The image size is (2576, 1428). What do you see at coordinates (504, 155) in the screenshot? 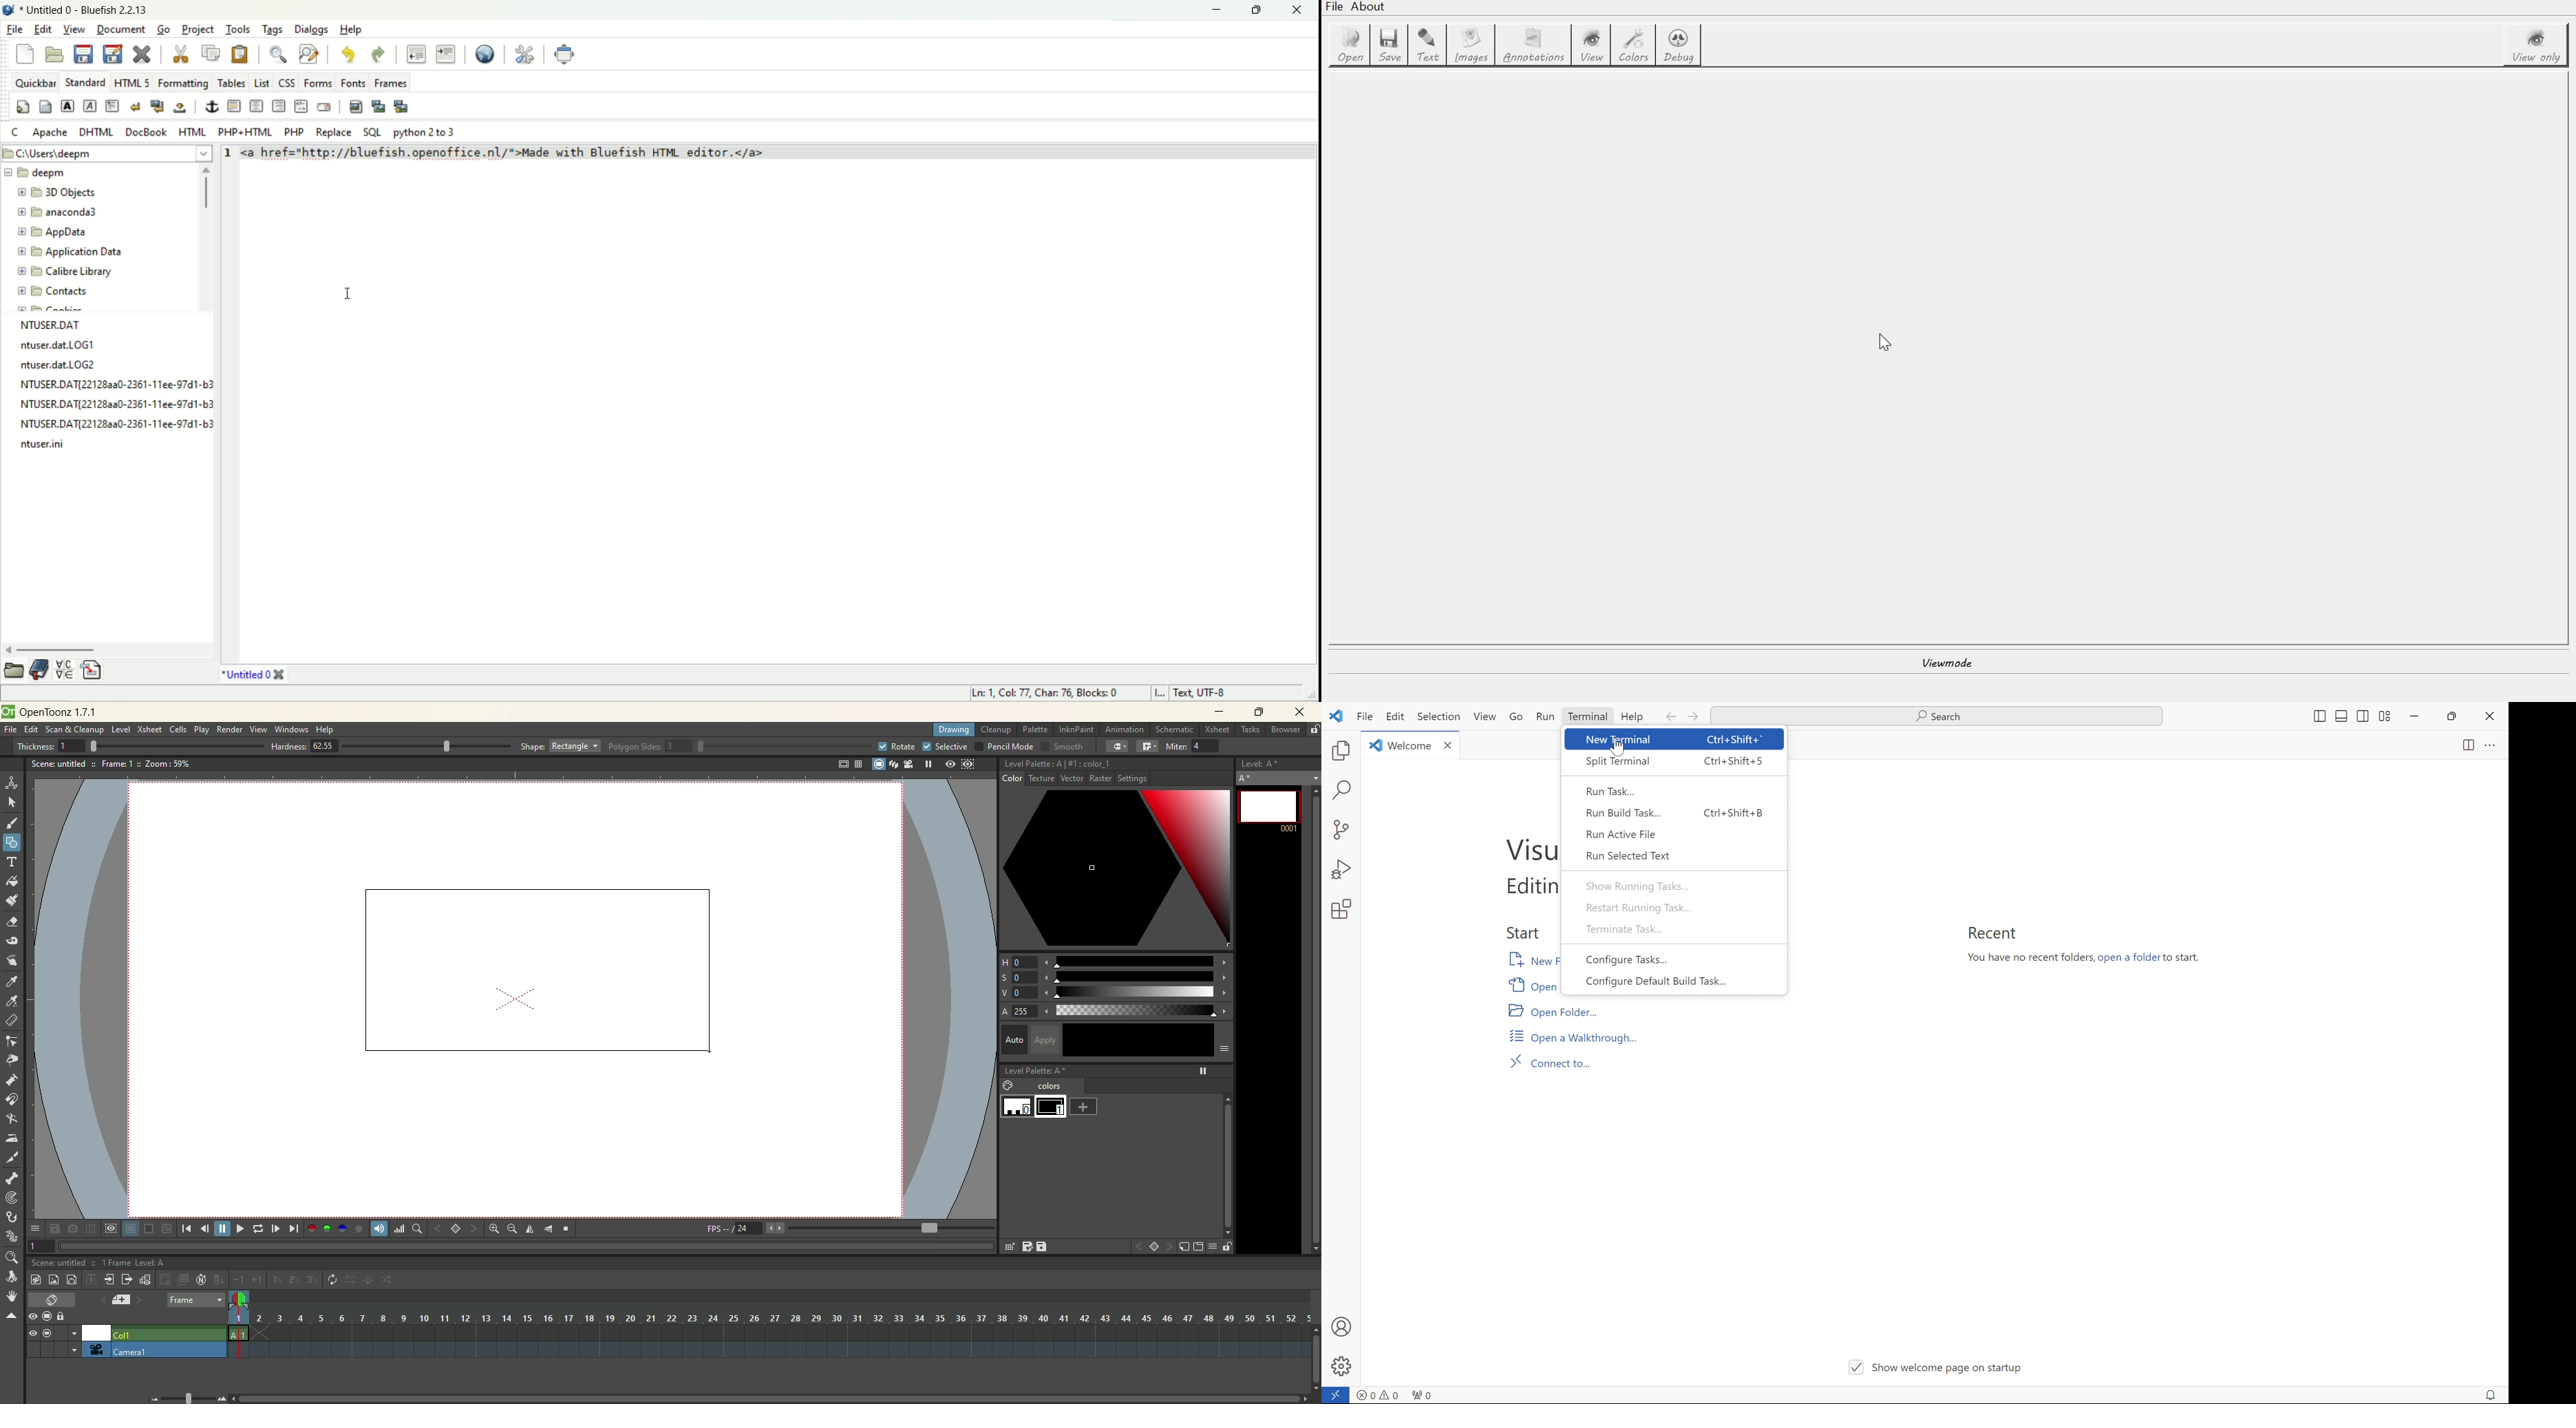
I see `code` at bounding box center [504, 155].